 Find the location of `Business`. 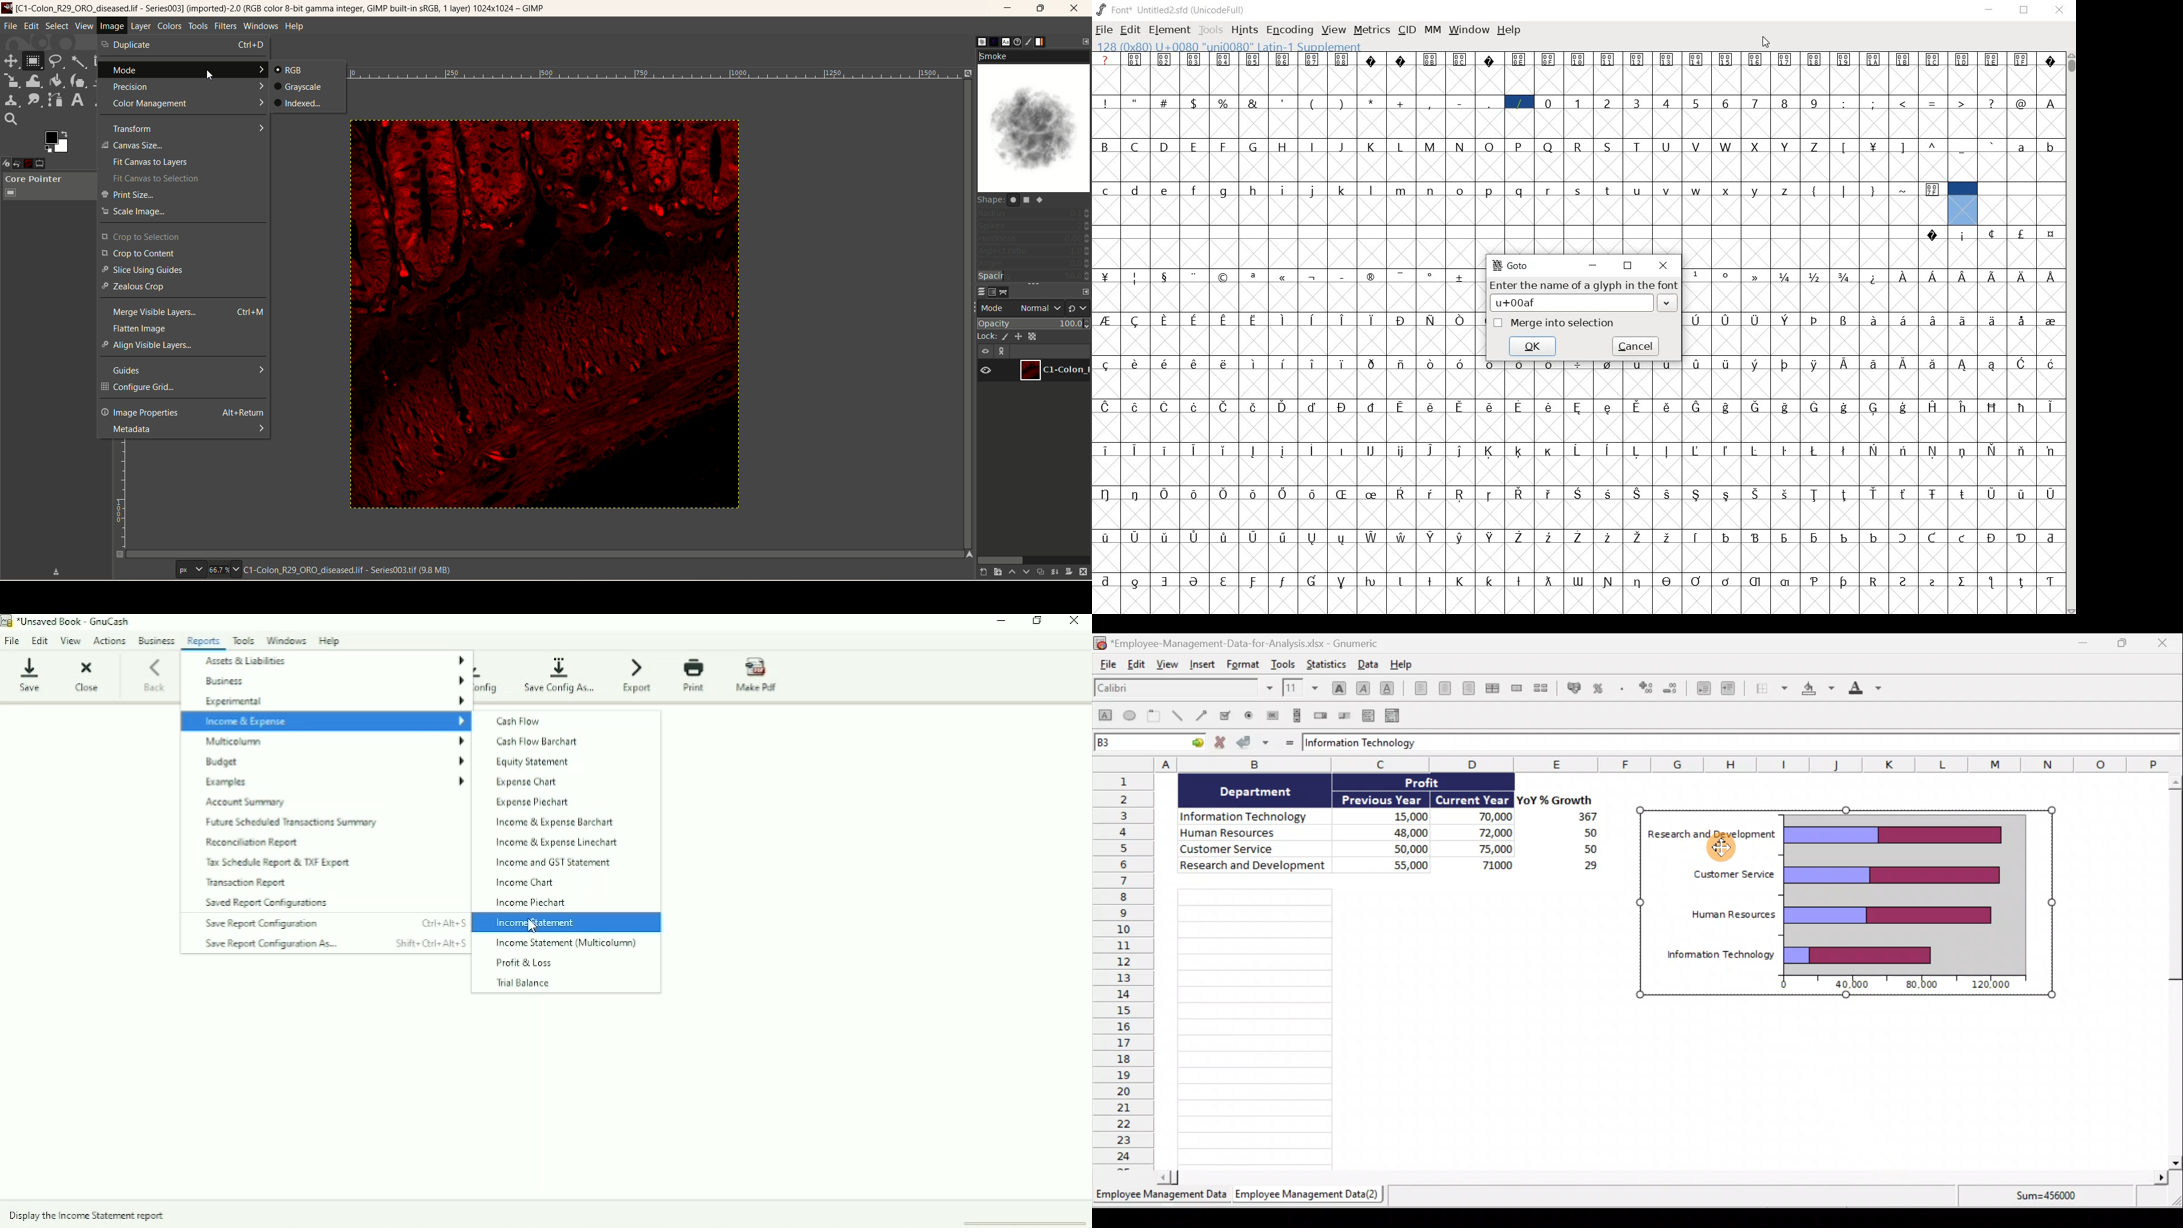

Business is located at coordinates (156, 640).